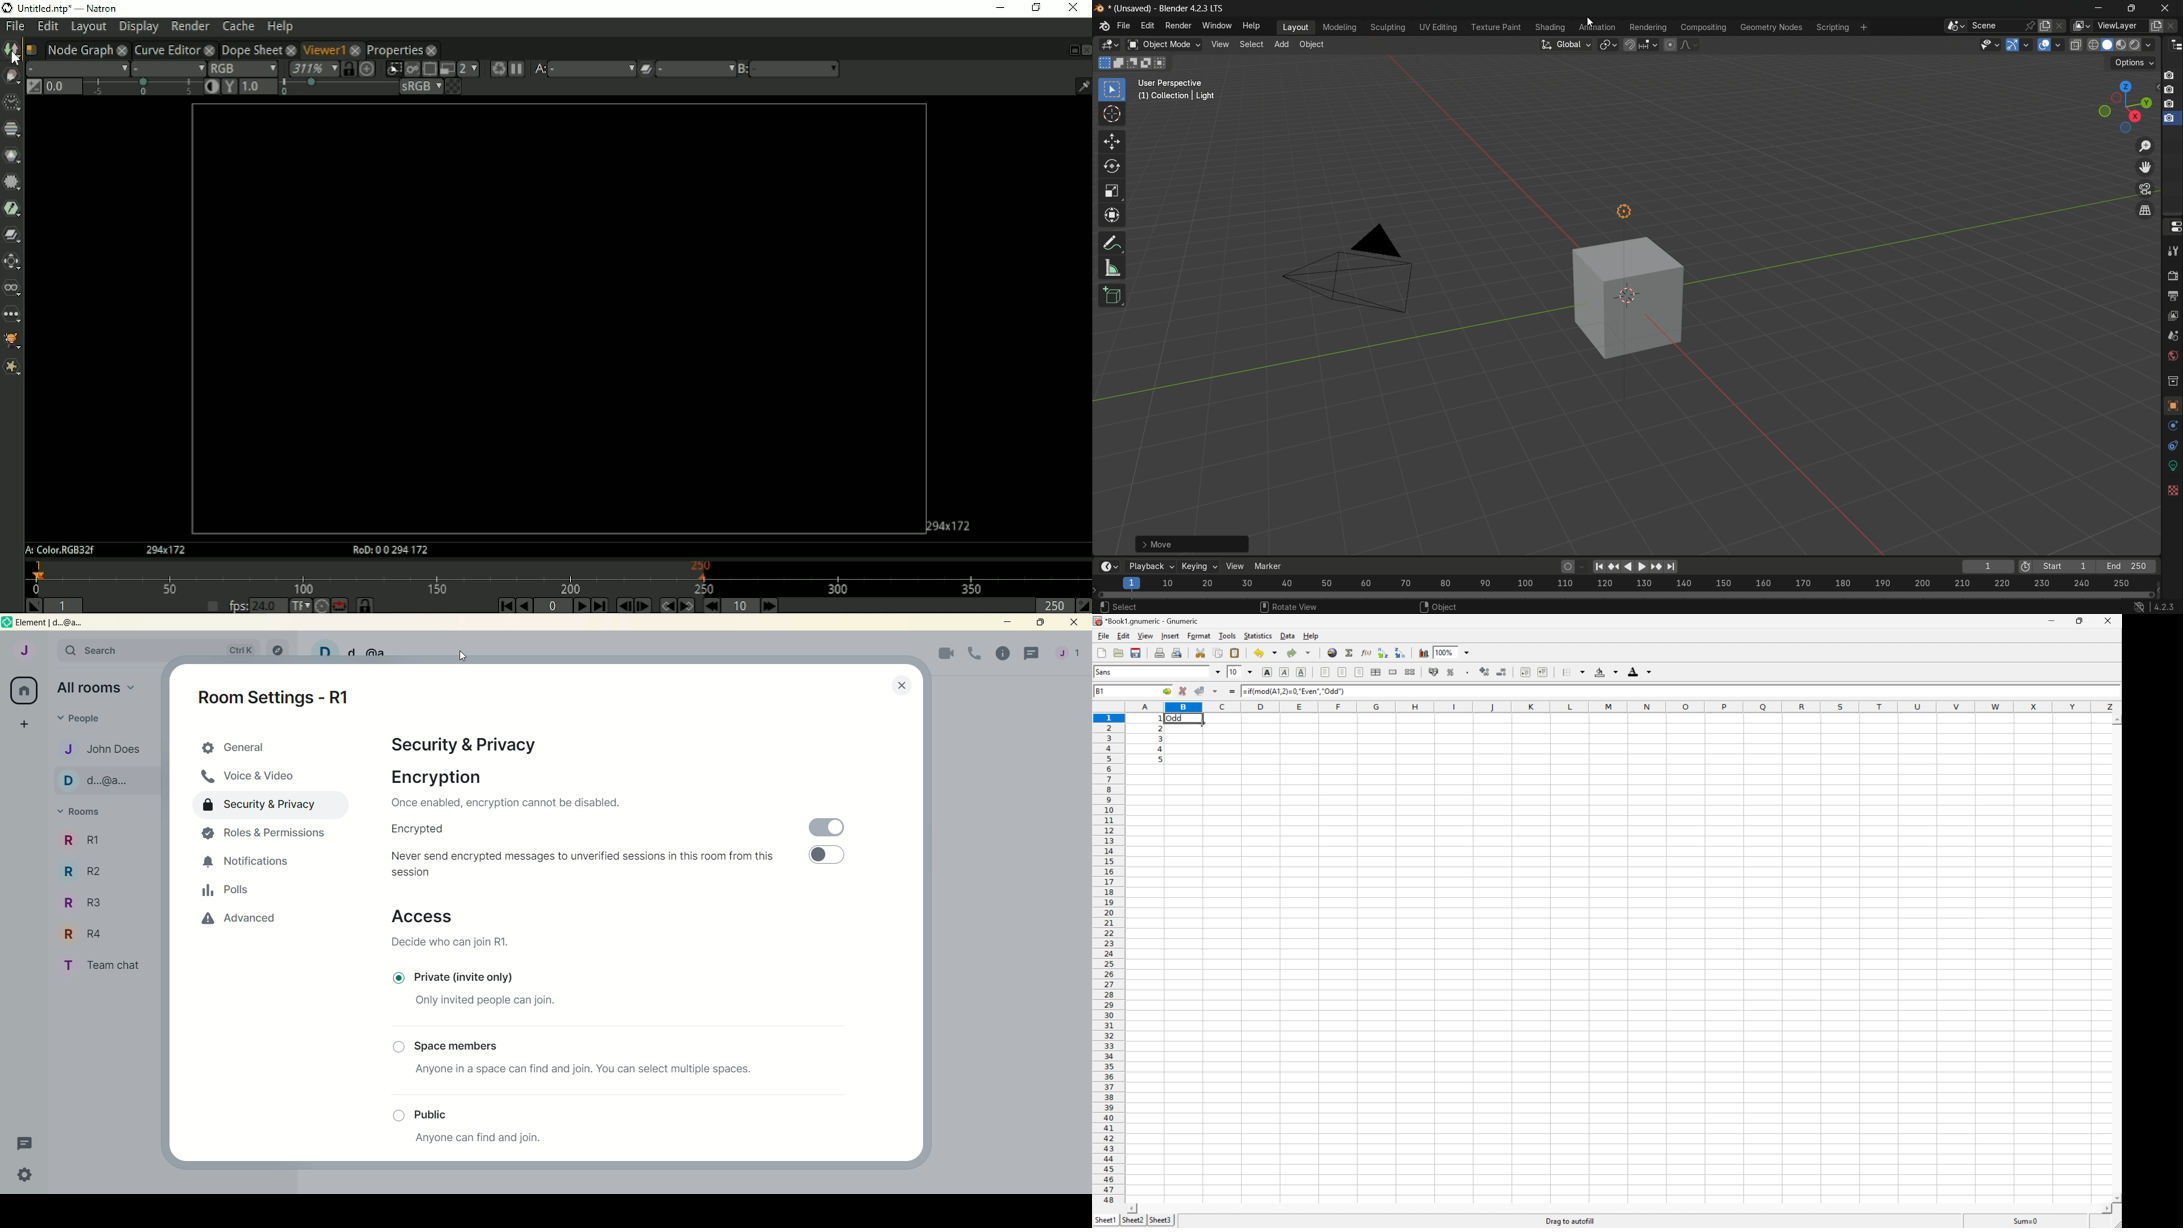  What do you see at coordinates (2173, 335) in the screenshot?
I see `scene` at bounding box center [2173, 335].